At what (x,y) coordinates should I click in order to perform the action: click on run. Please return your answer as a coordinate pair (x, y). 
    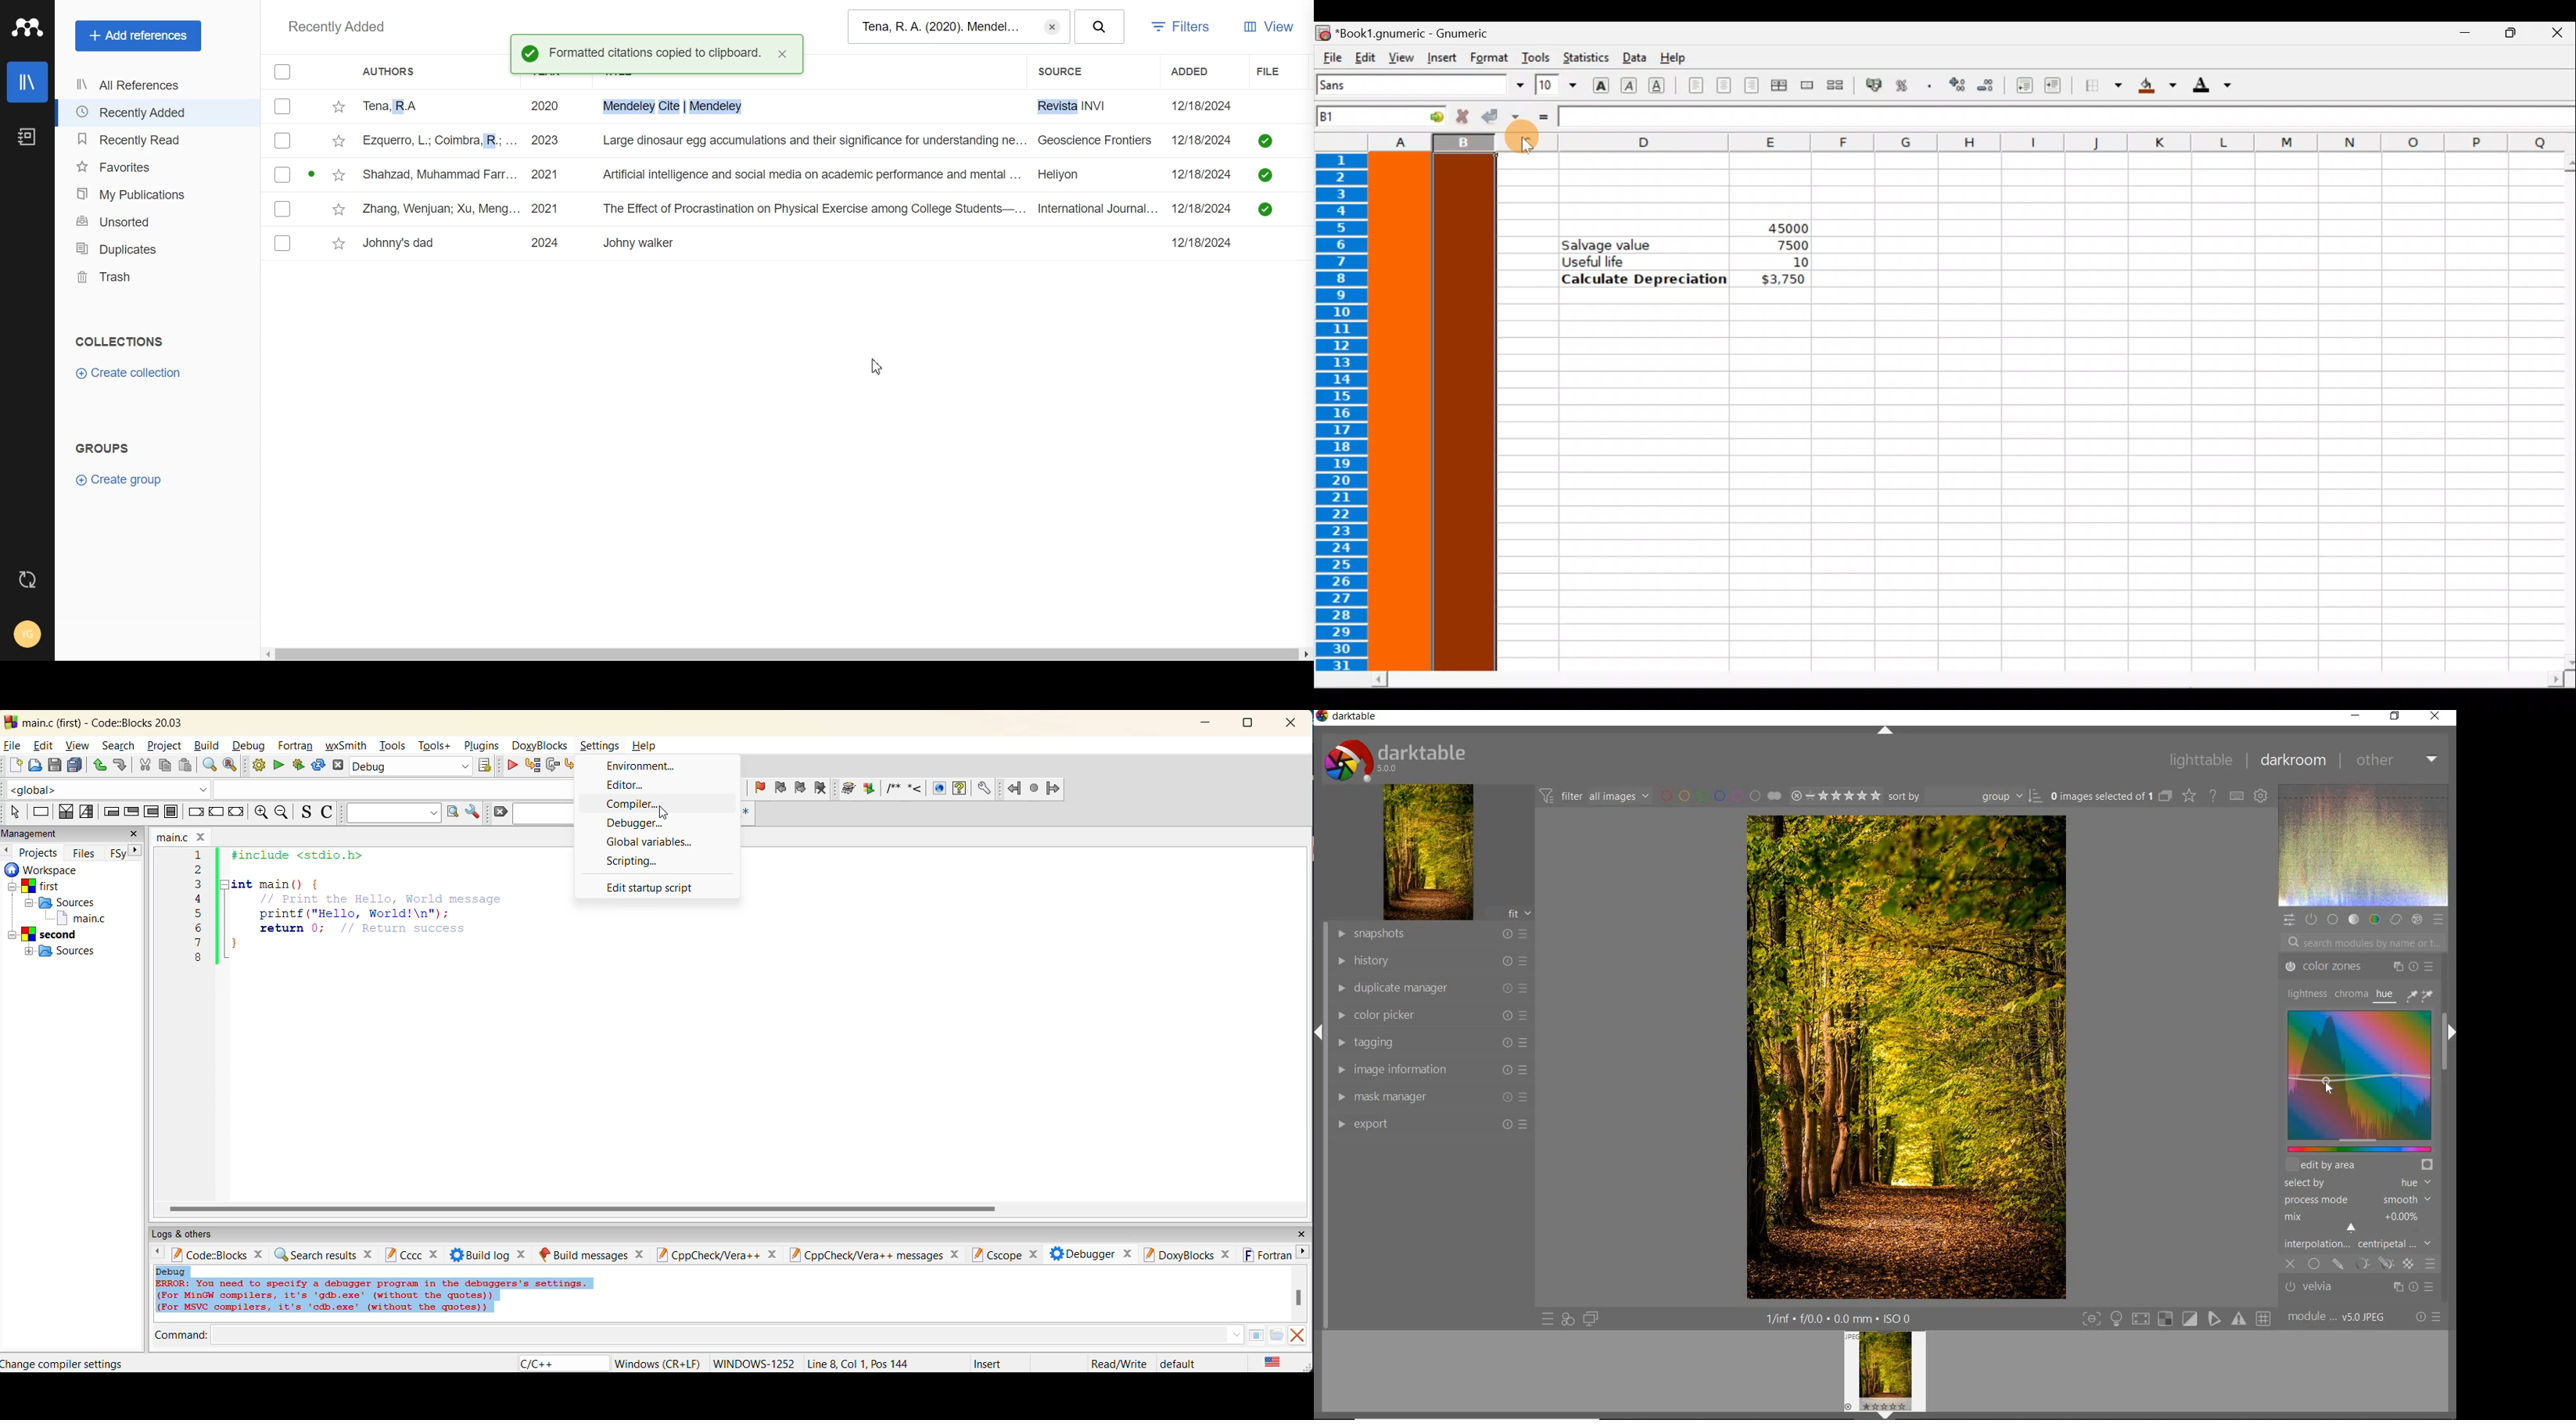
    Looking at the image, I should click on (280, 766).